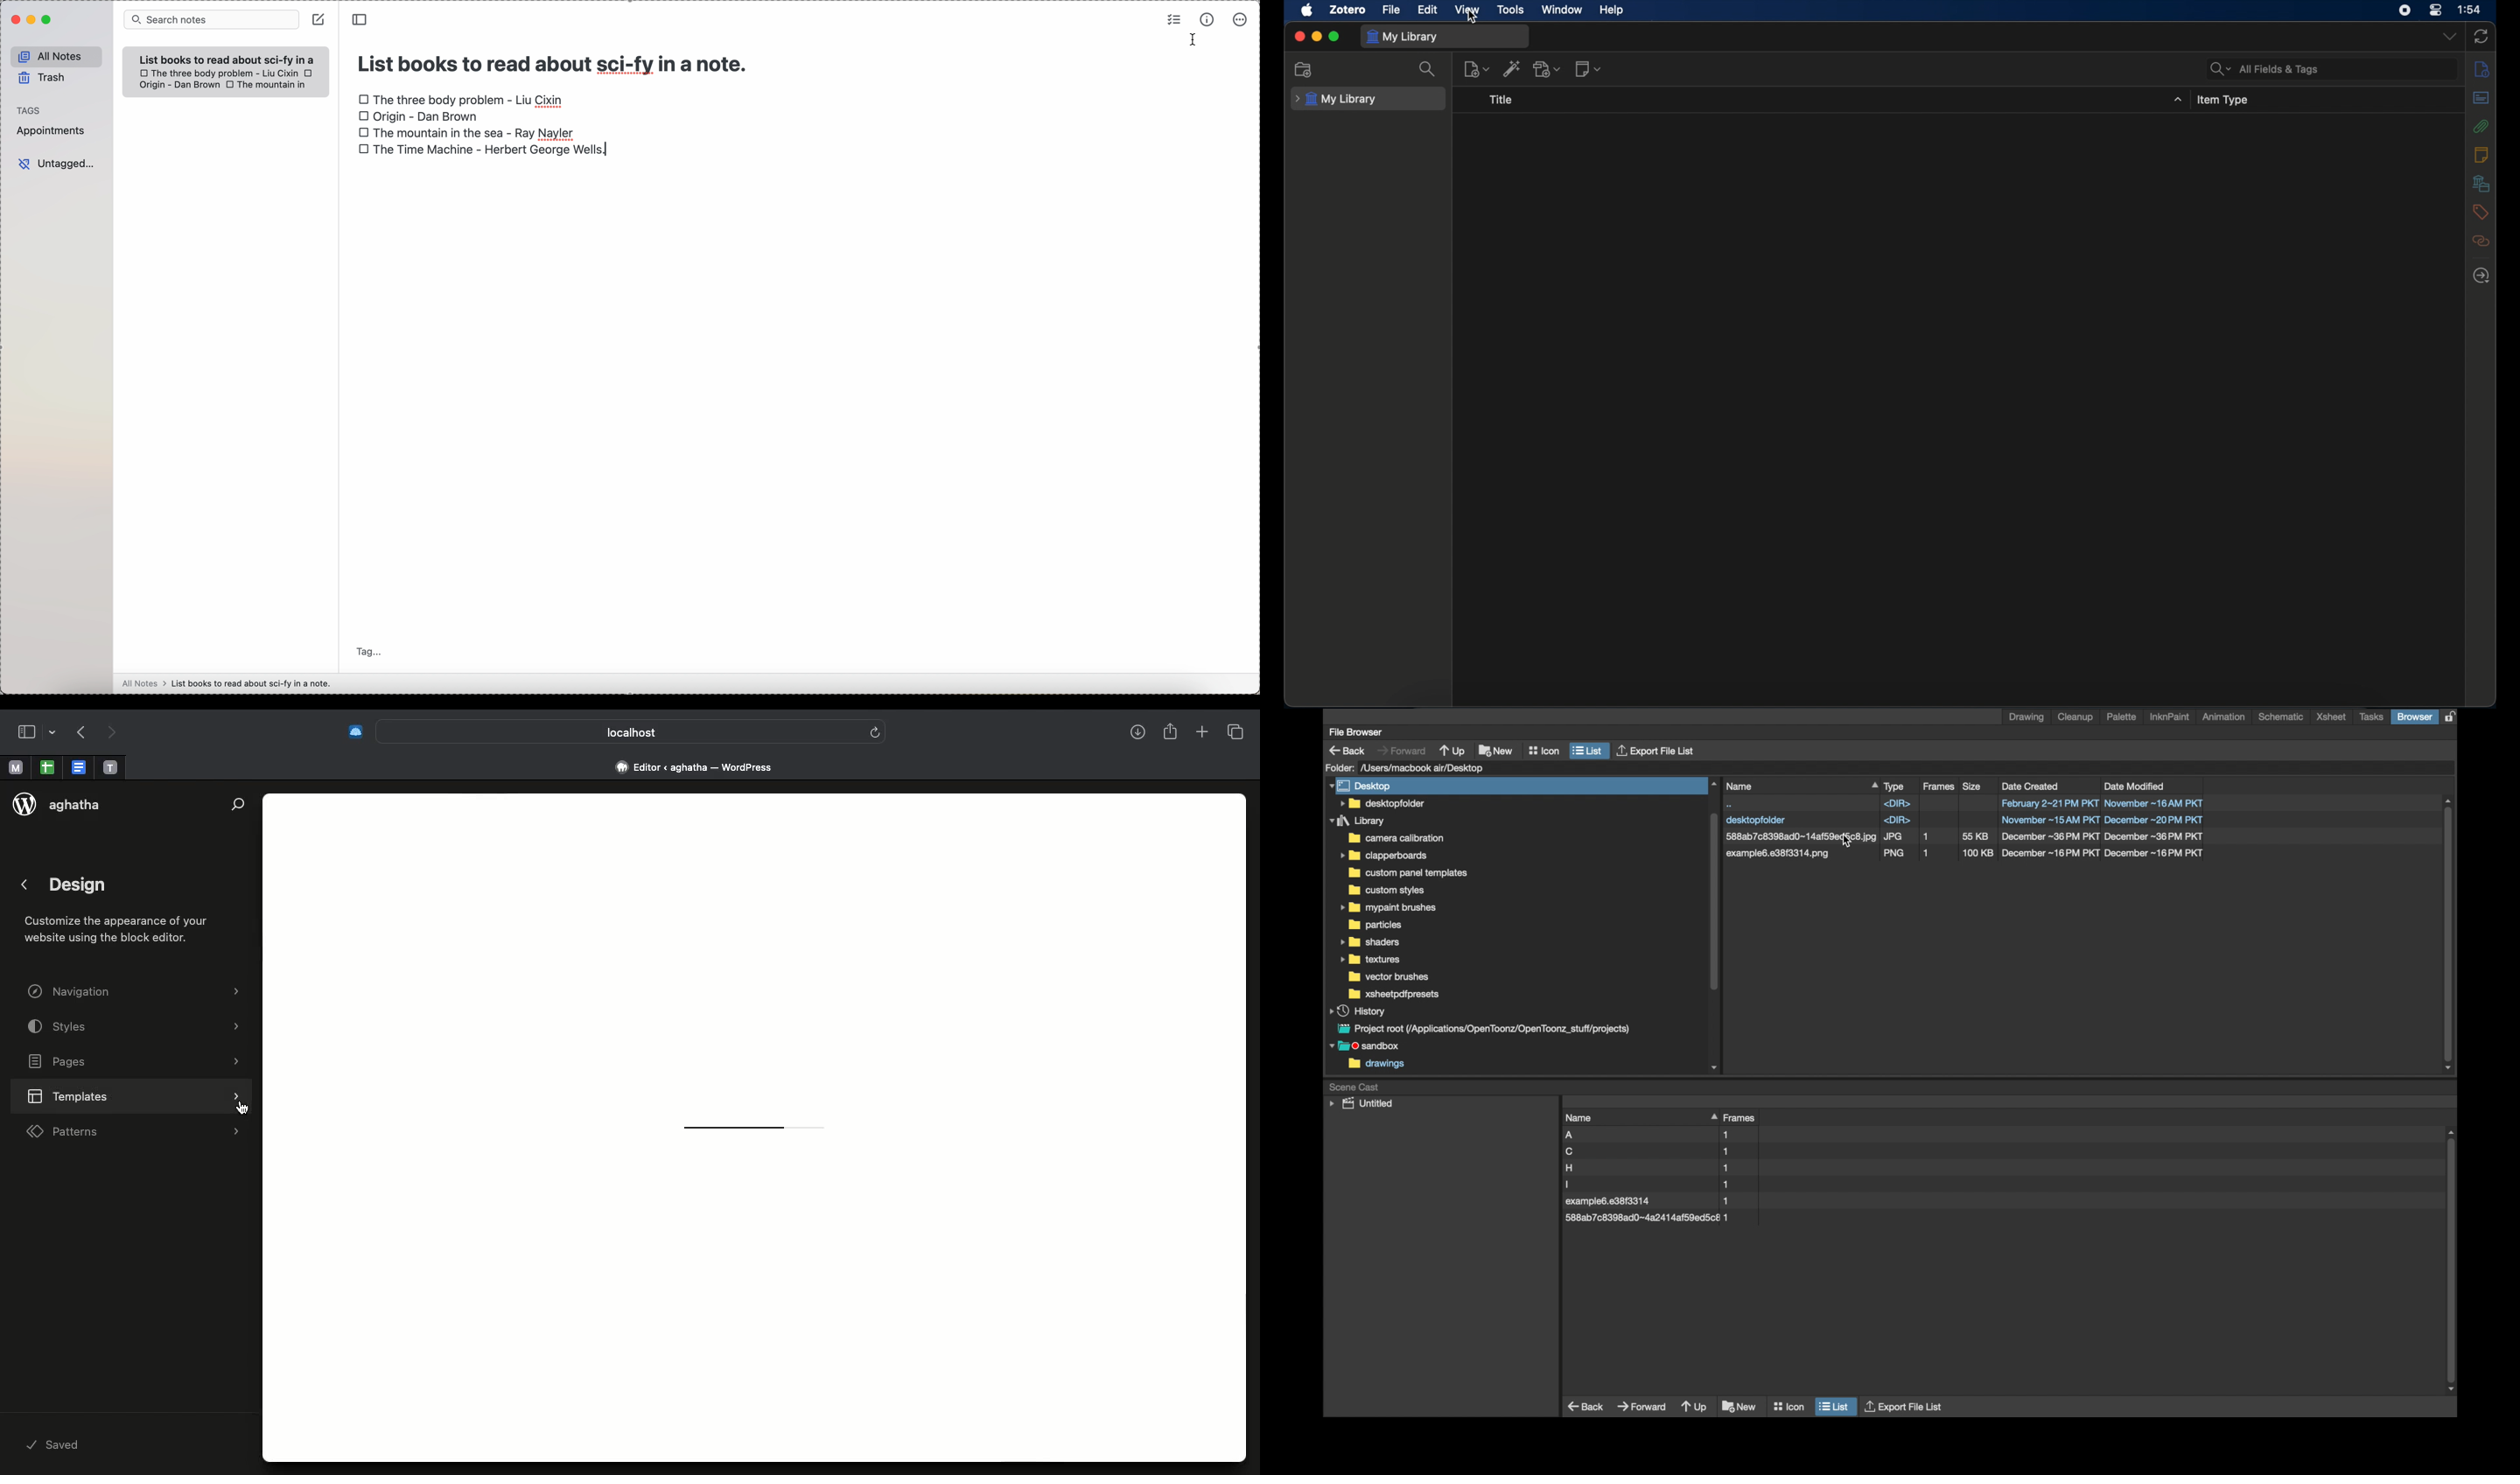  What do you see at coordinates (13, 19) in the screenshot?
I see `close Simplenote` at bounding box center [13, 19].